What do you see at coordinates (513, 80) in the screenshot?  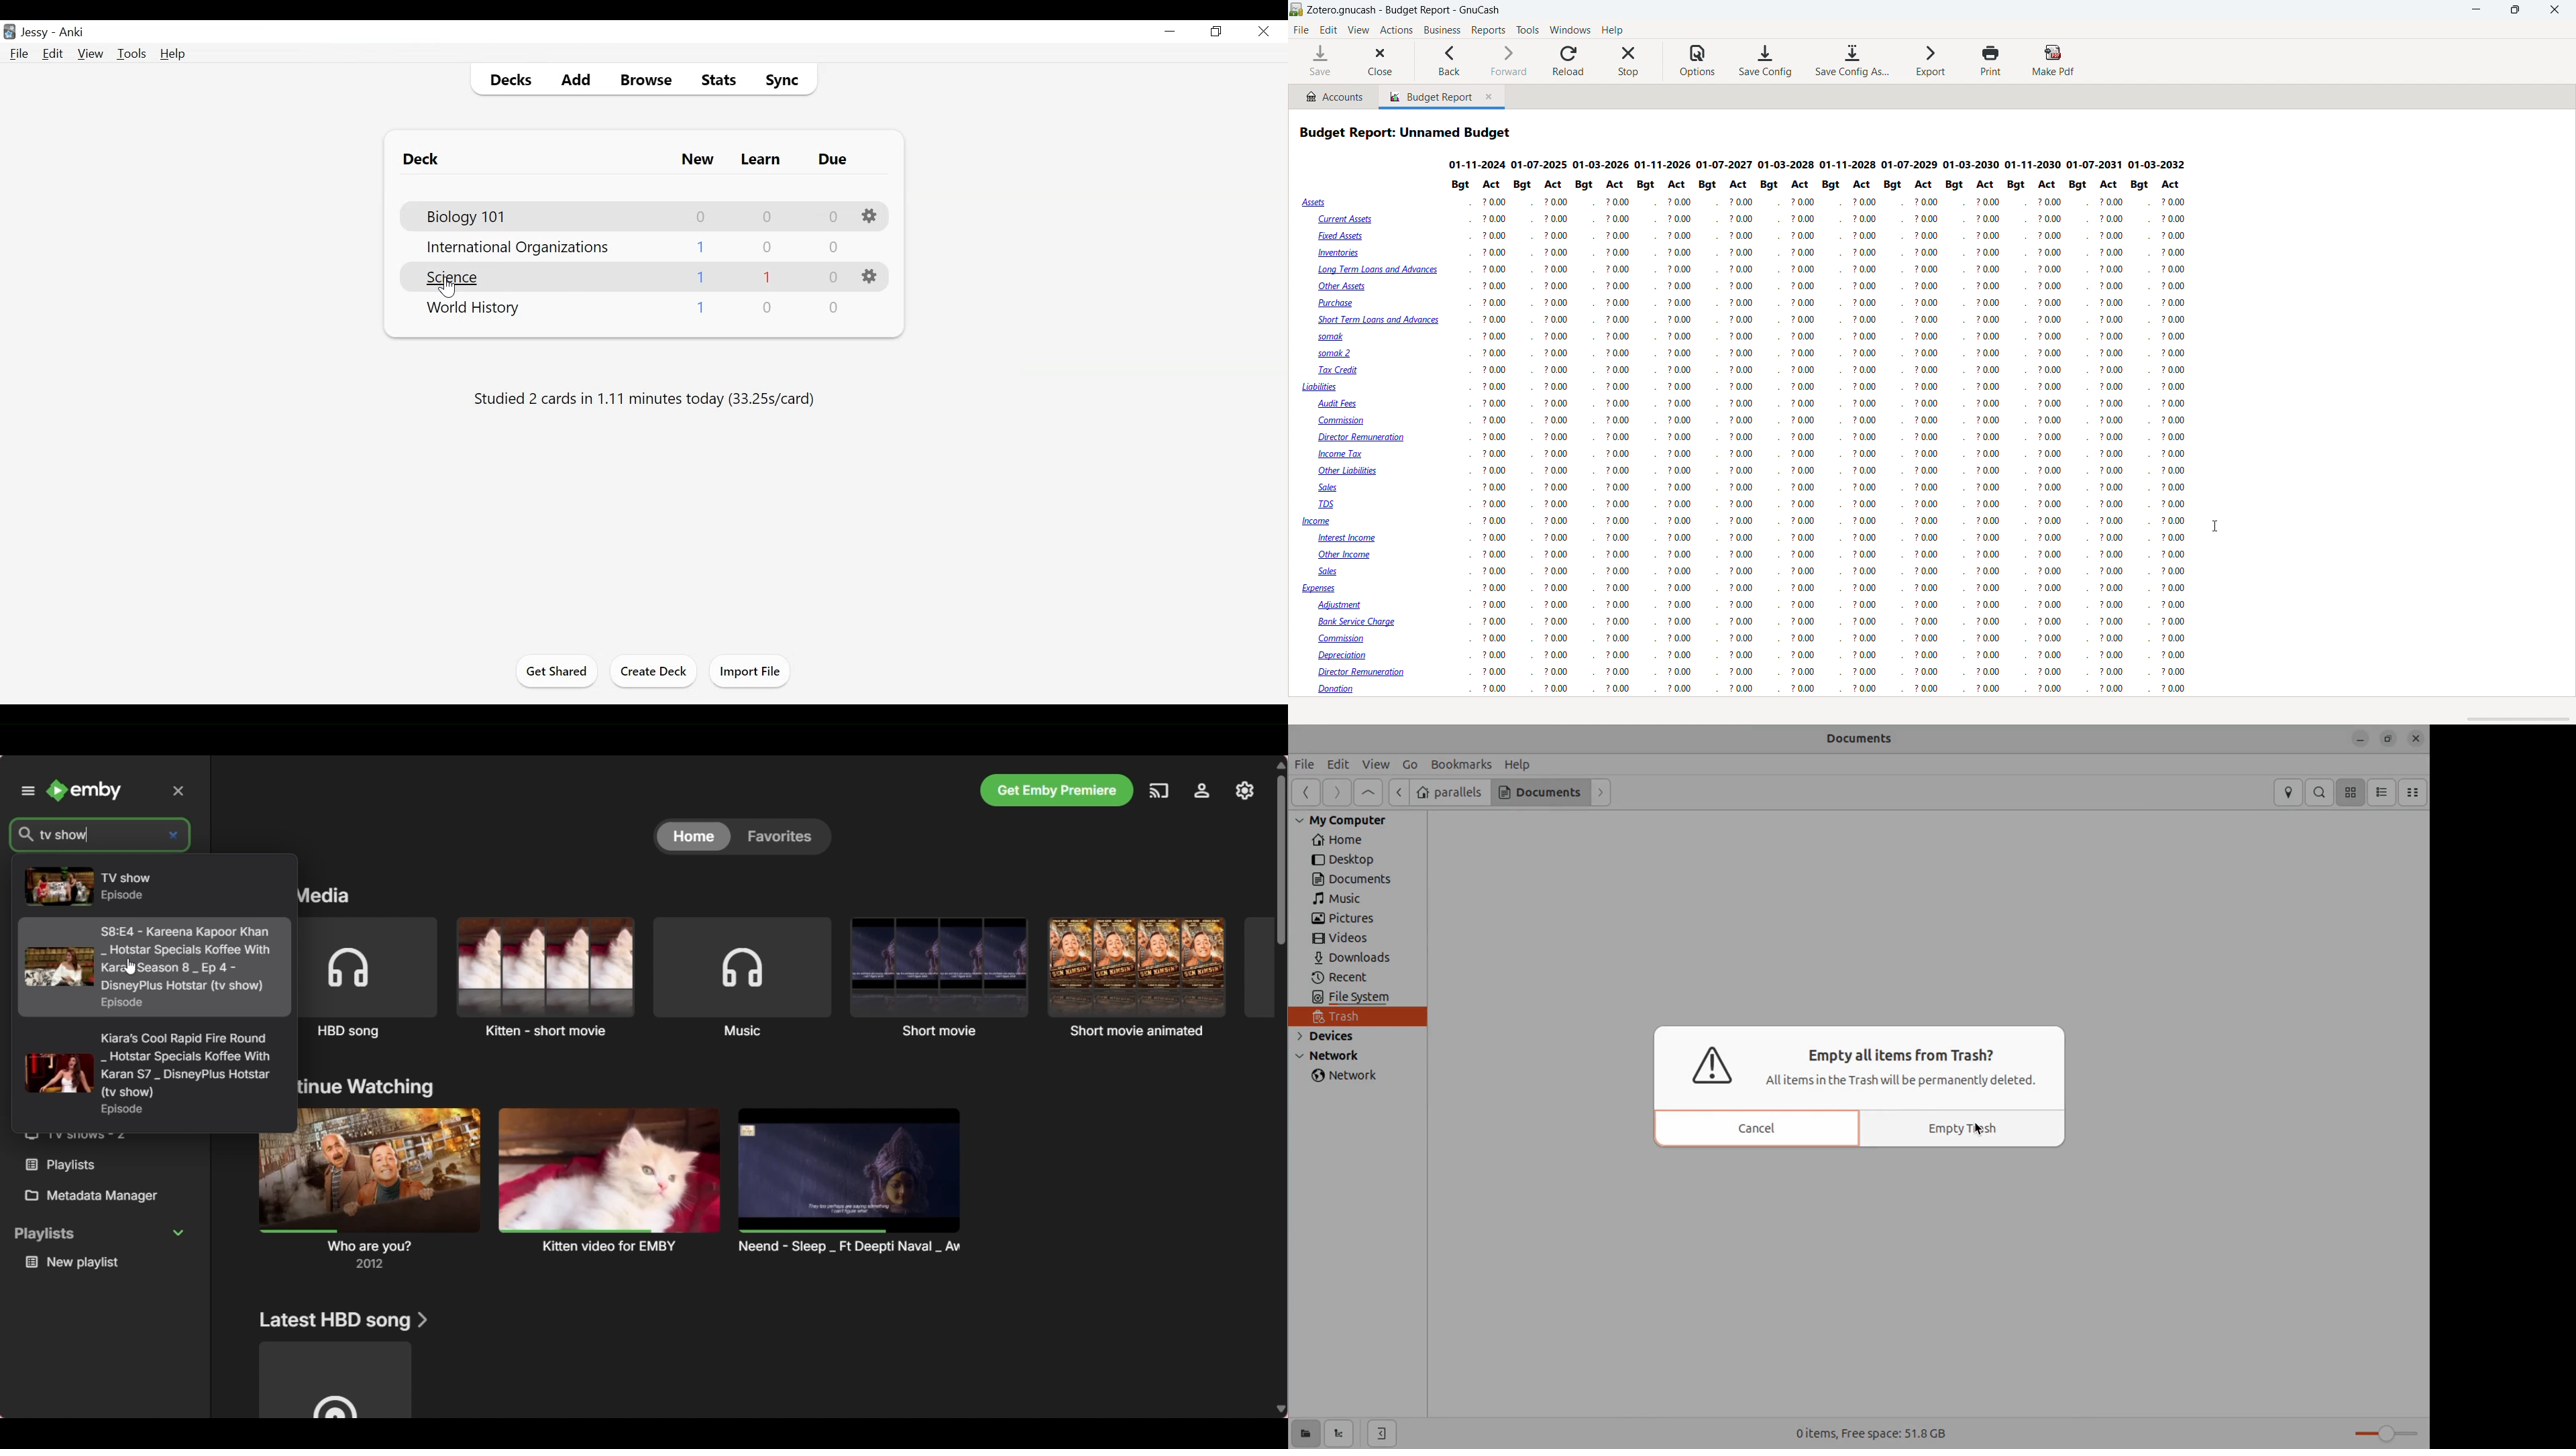 I see `Decks` at bounding box center [513, 80].